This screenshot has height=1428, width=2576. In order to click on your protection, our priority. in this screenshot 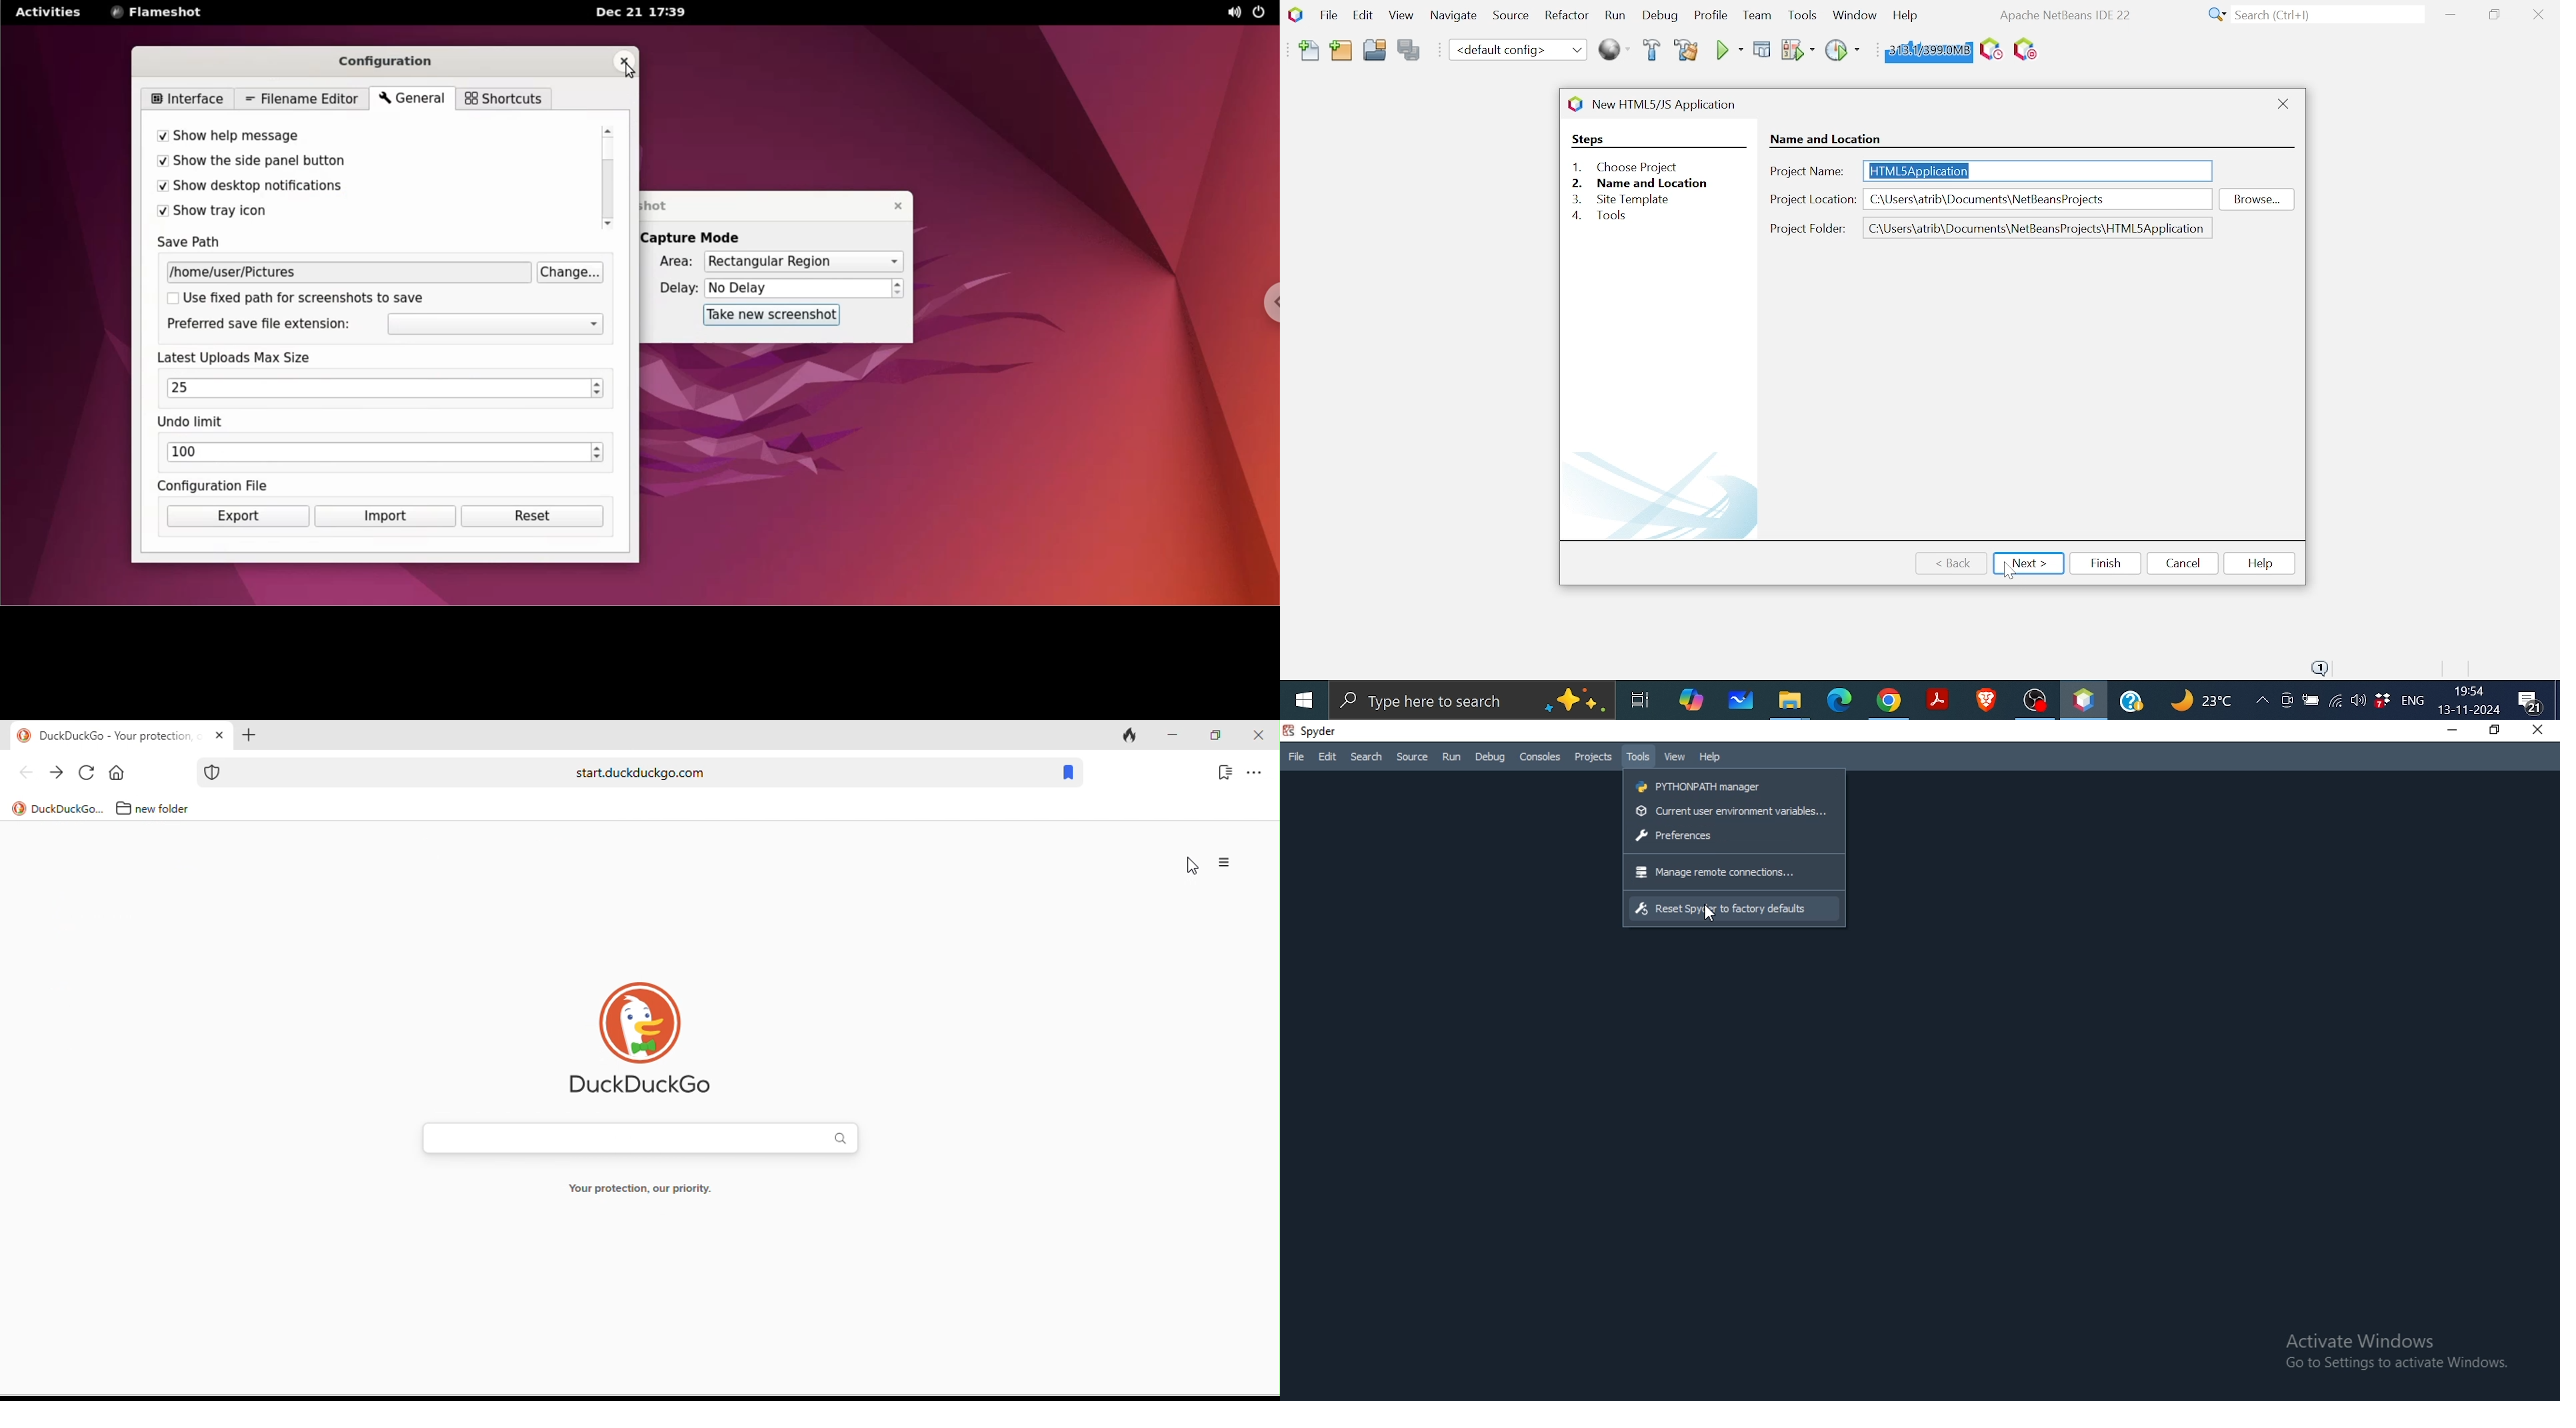, I will do `click(647, 1190)`.